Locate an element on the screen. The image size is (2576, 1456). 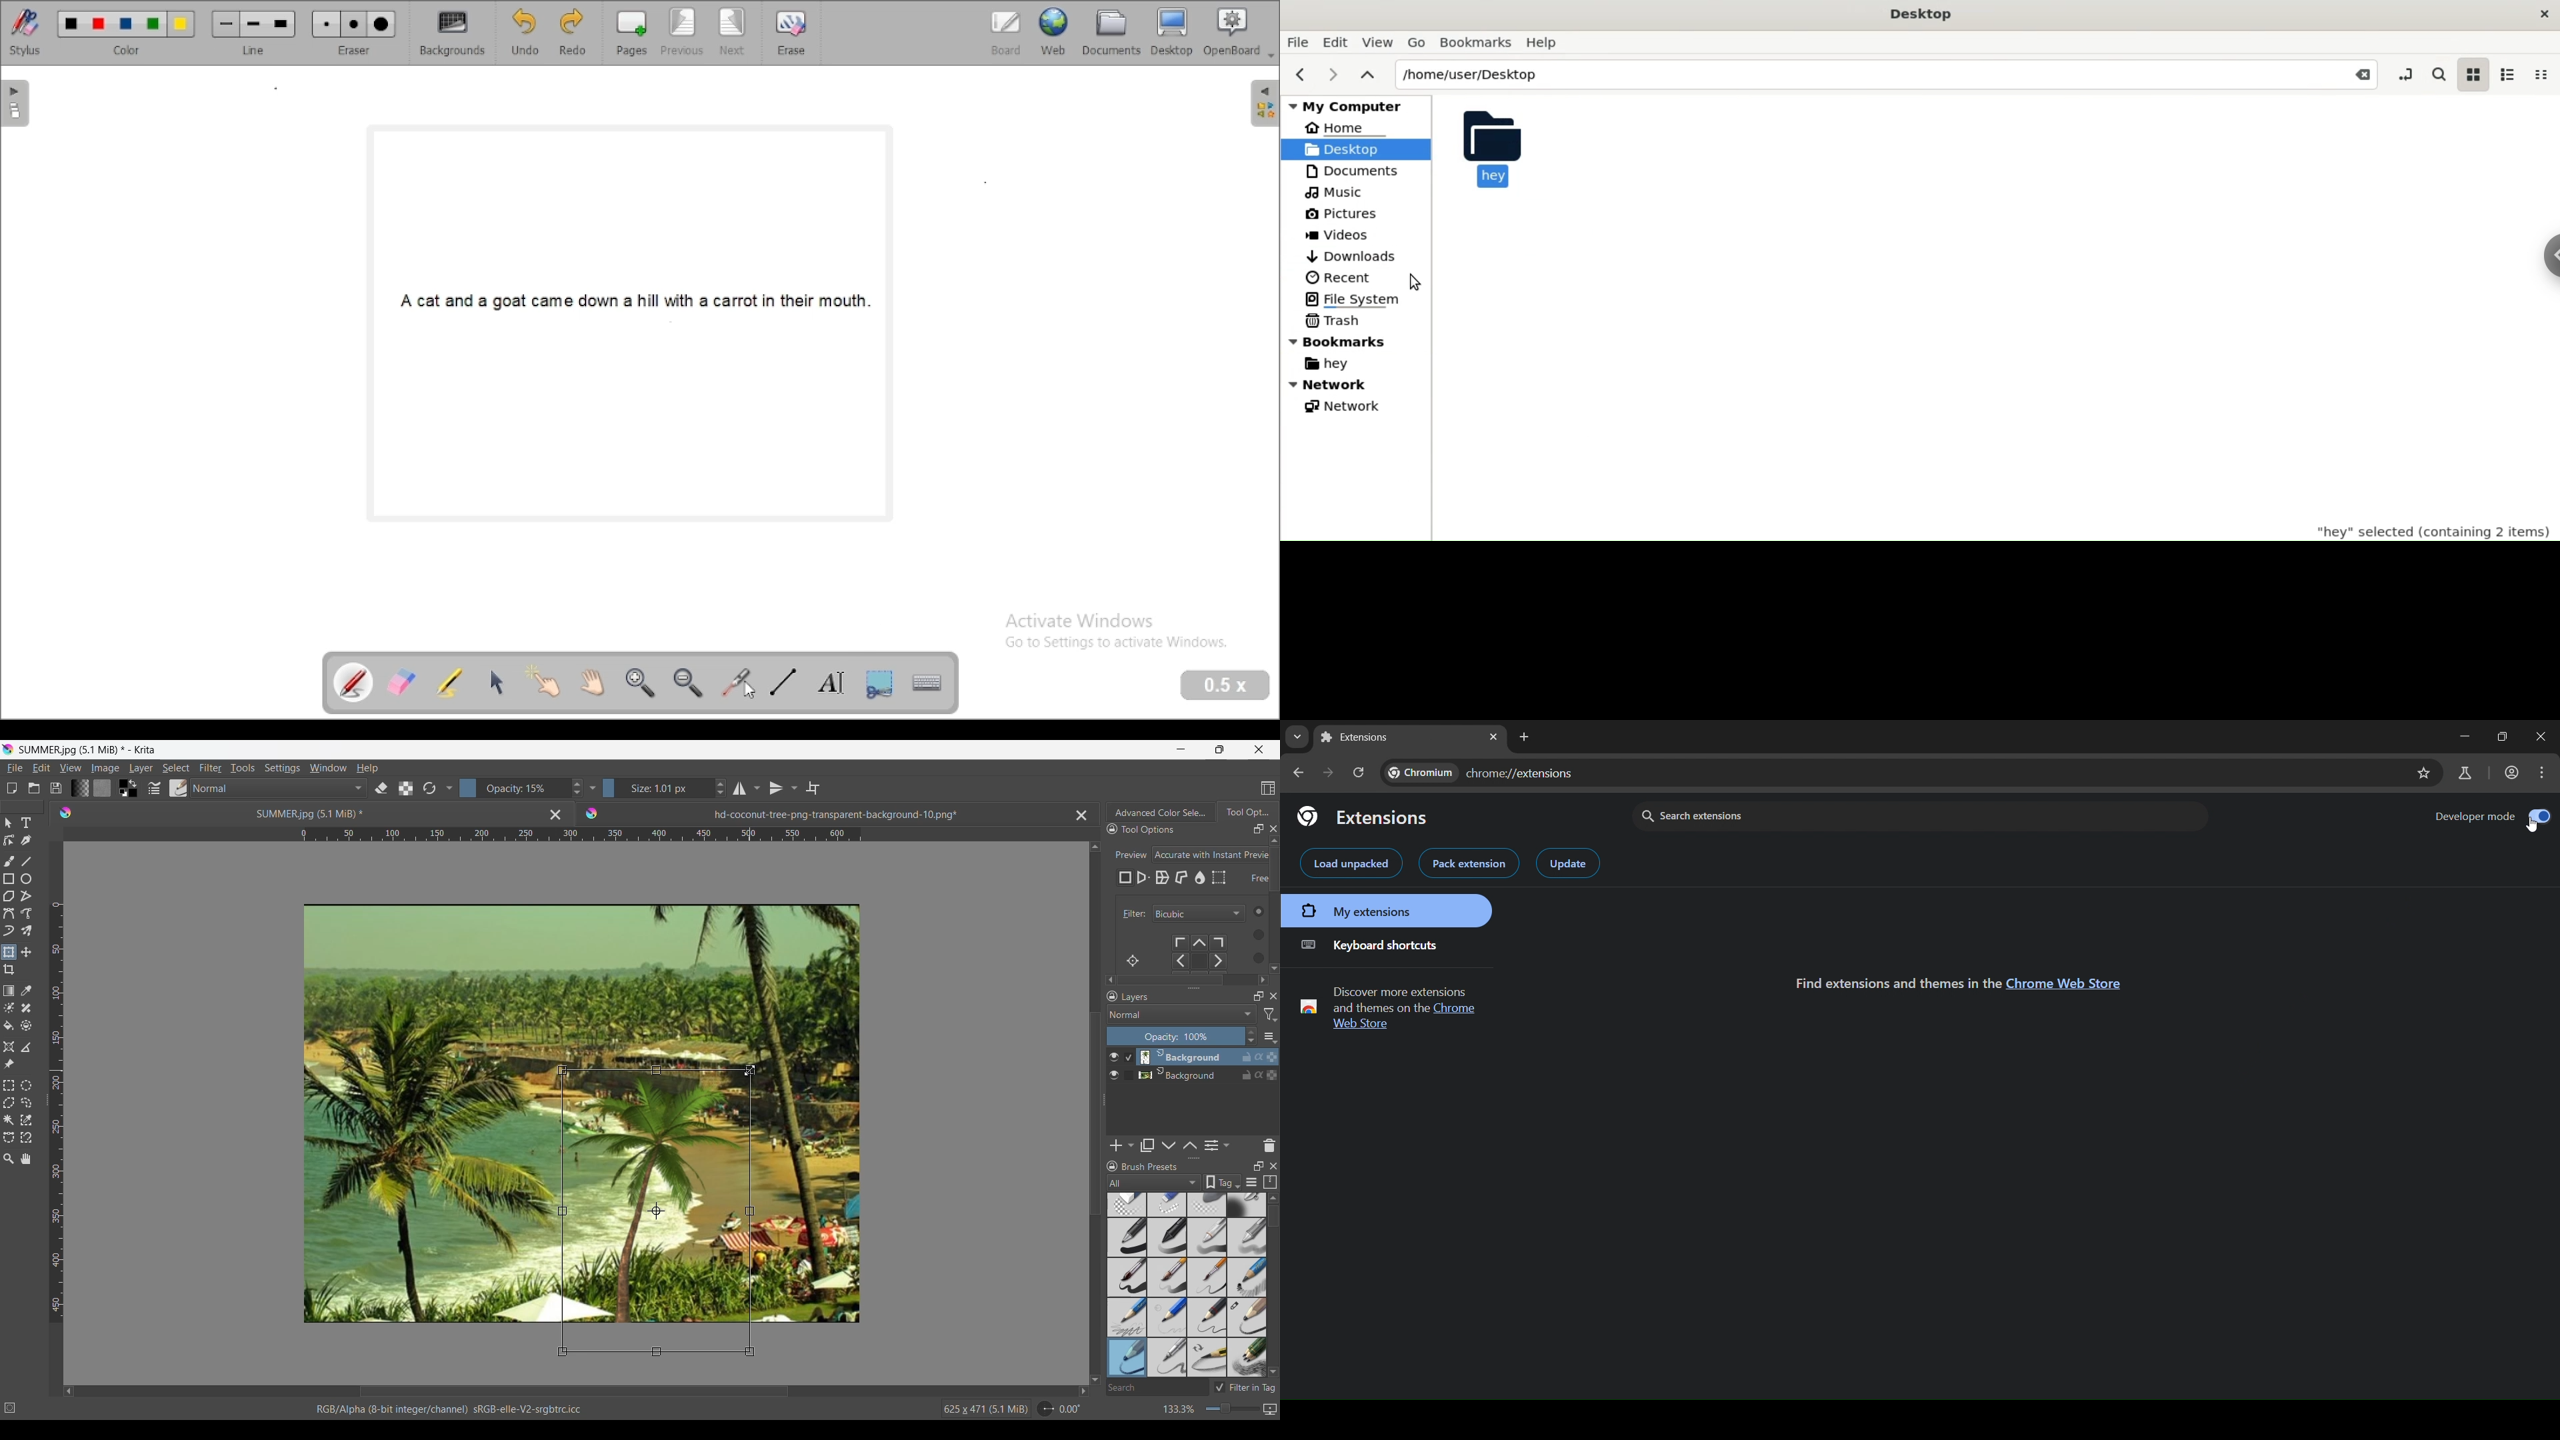
Vertical flip options is located at coordinates (793, 787).